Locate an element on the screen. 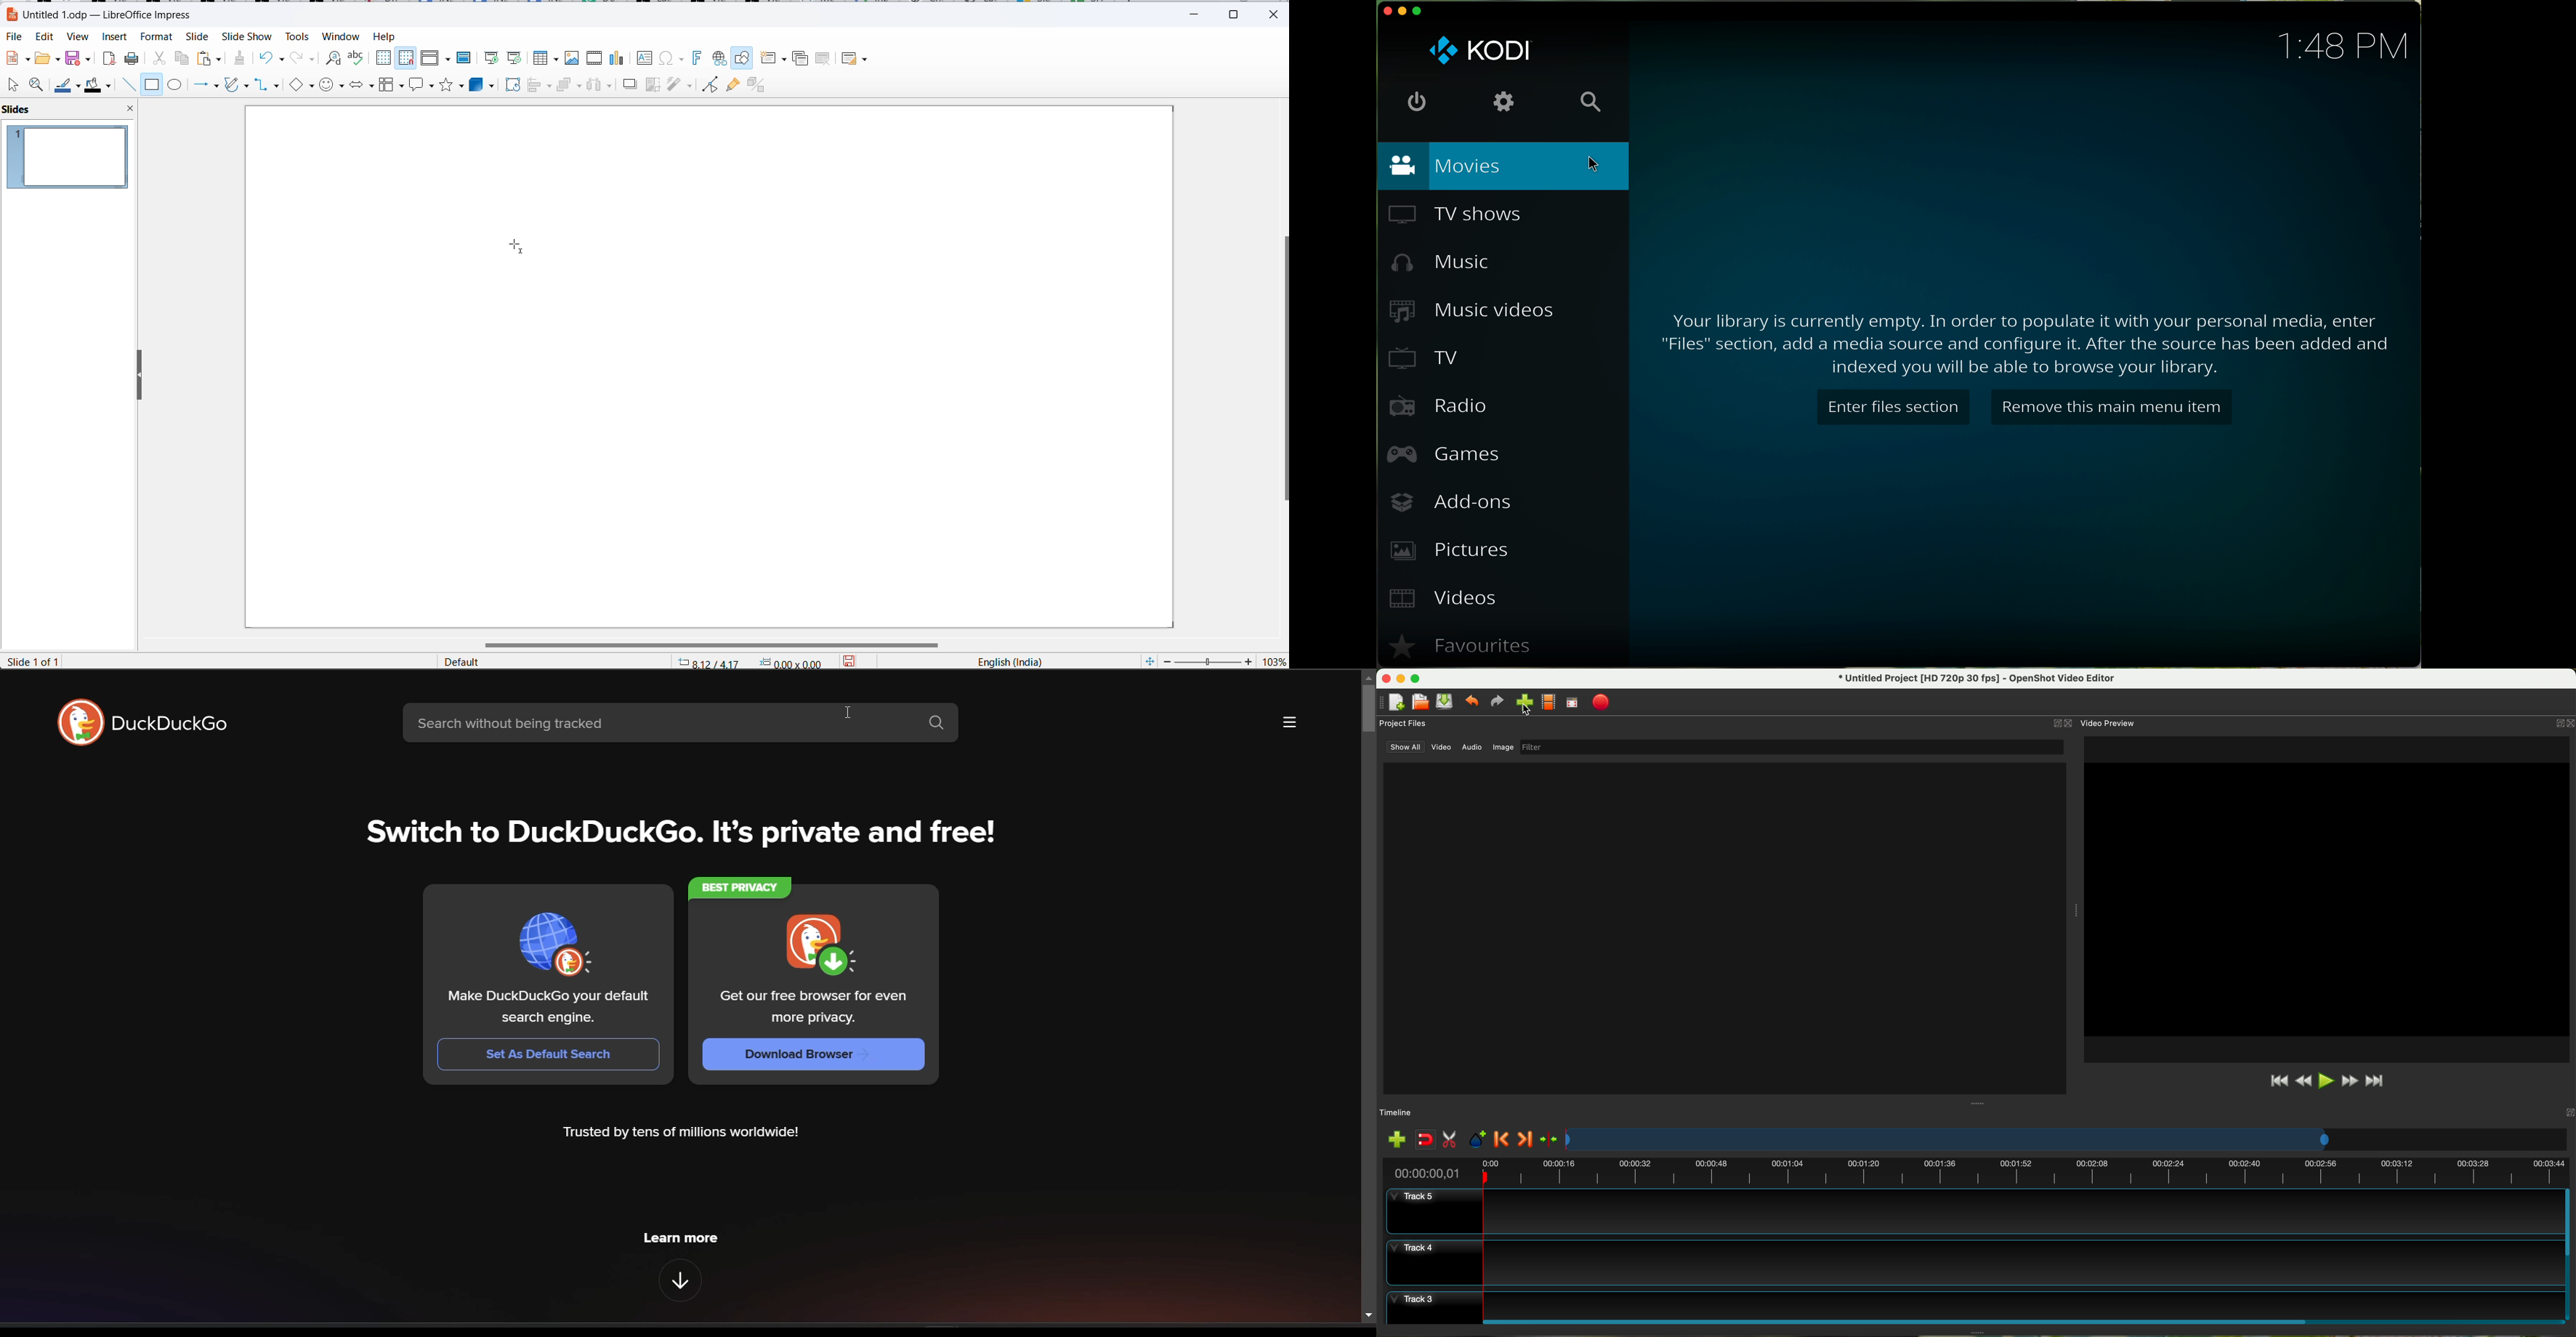  music videos is located at coordinates (1472, 312).